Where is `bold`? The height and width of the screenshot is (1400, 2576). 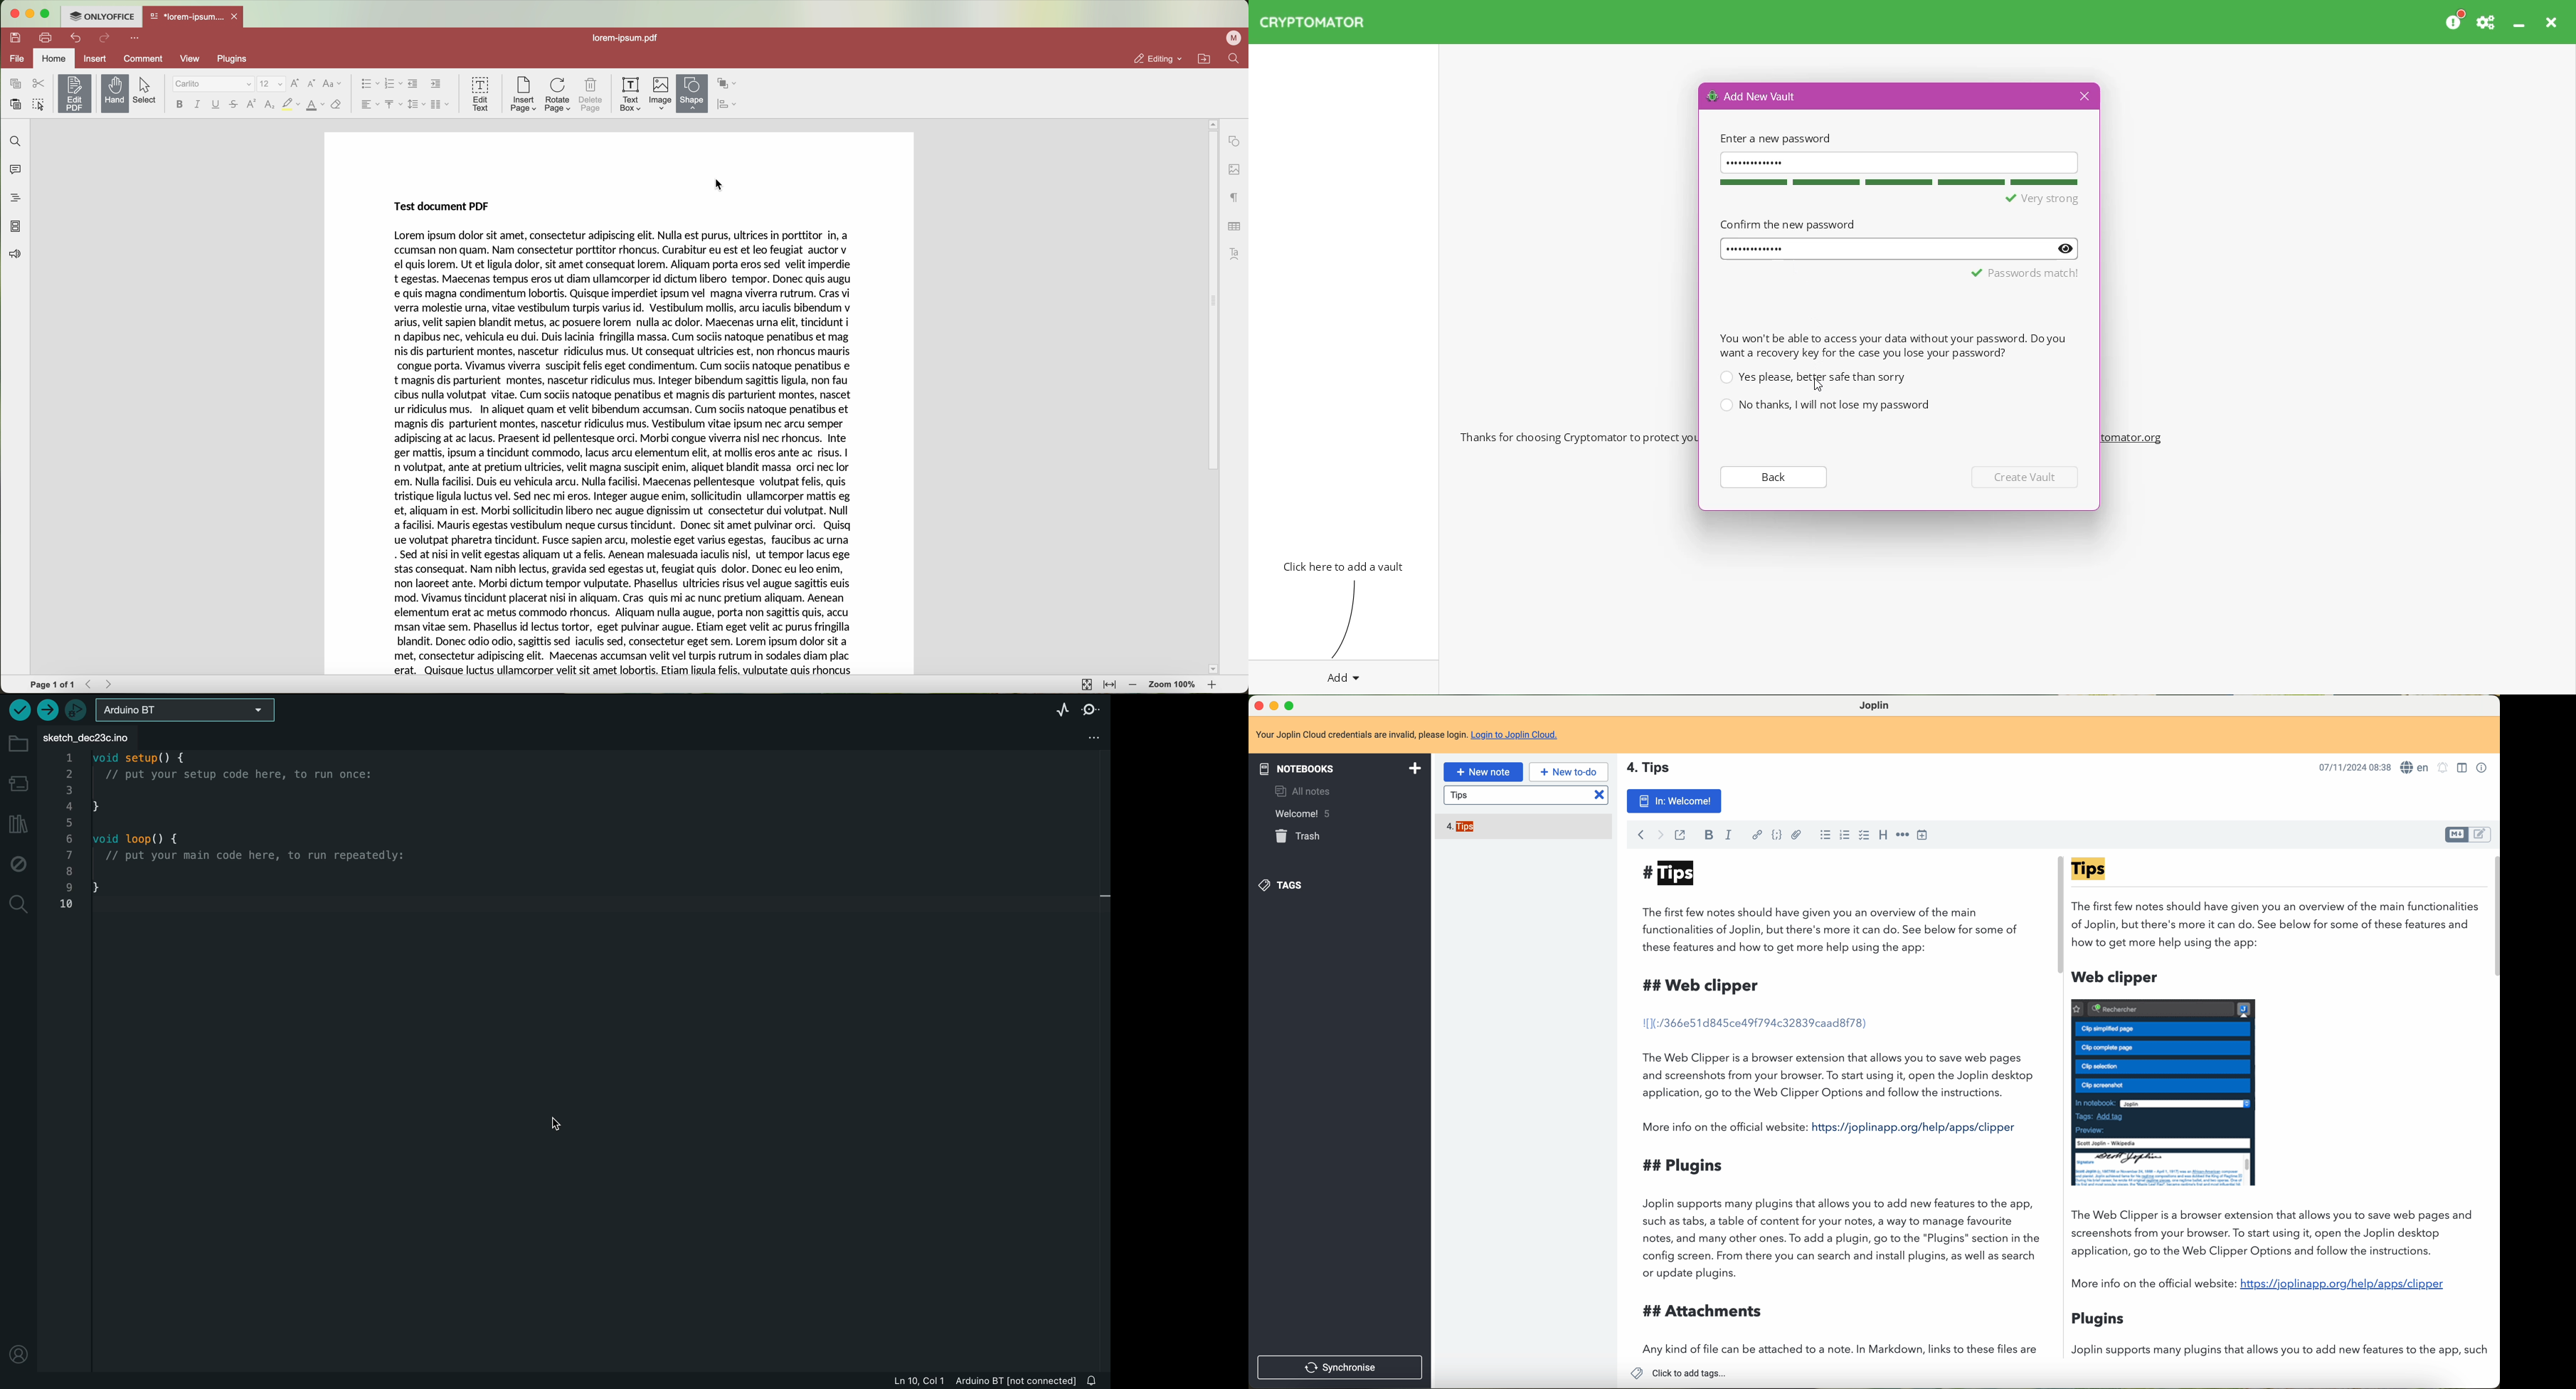
bold is located at coordinates (1705, 835).